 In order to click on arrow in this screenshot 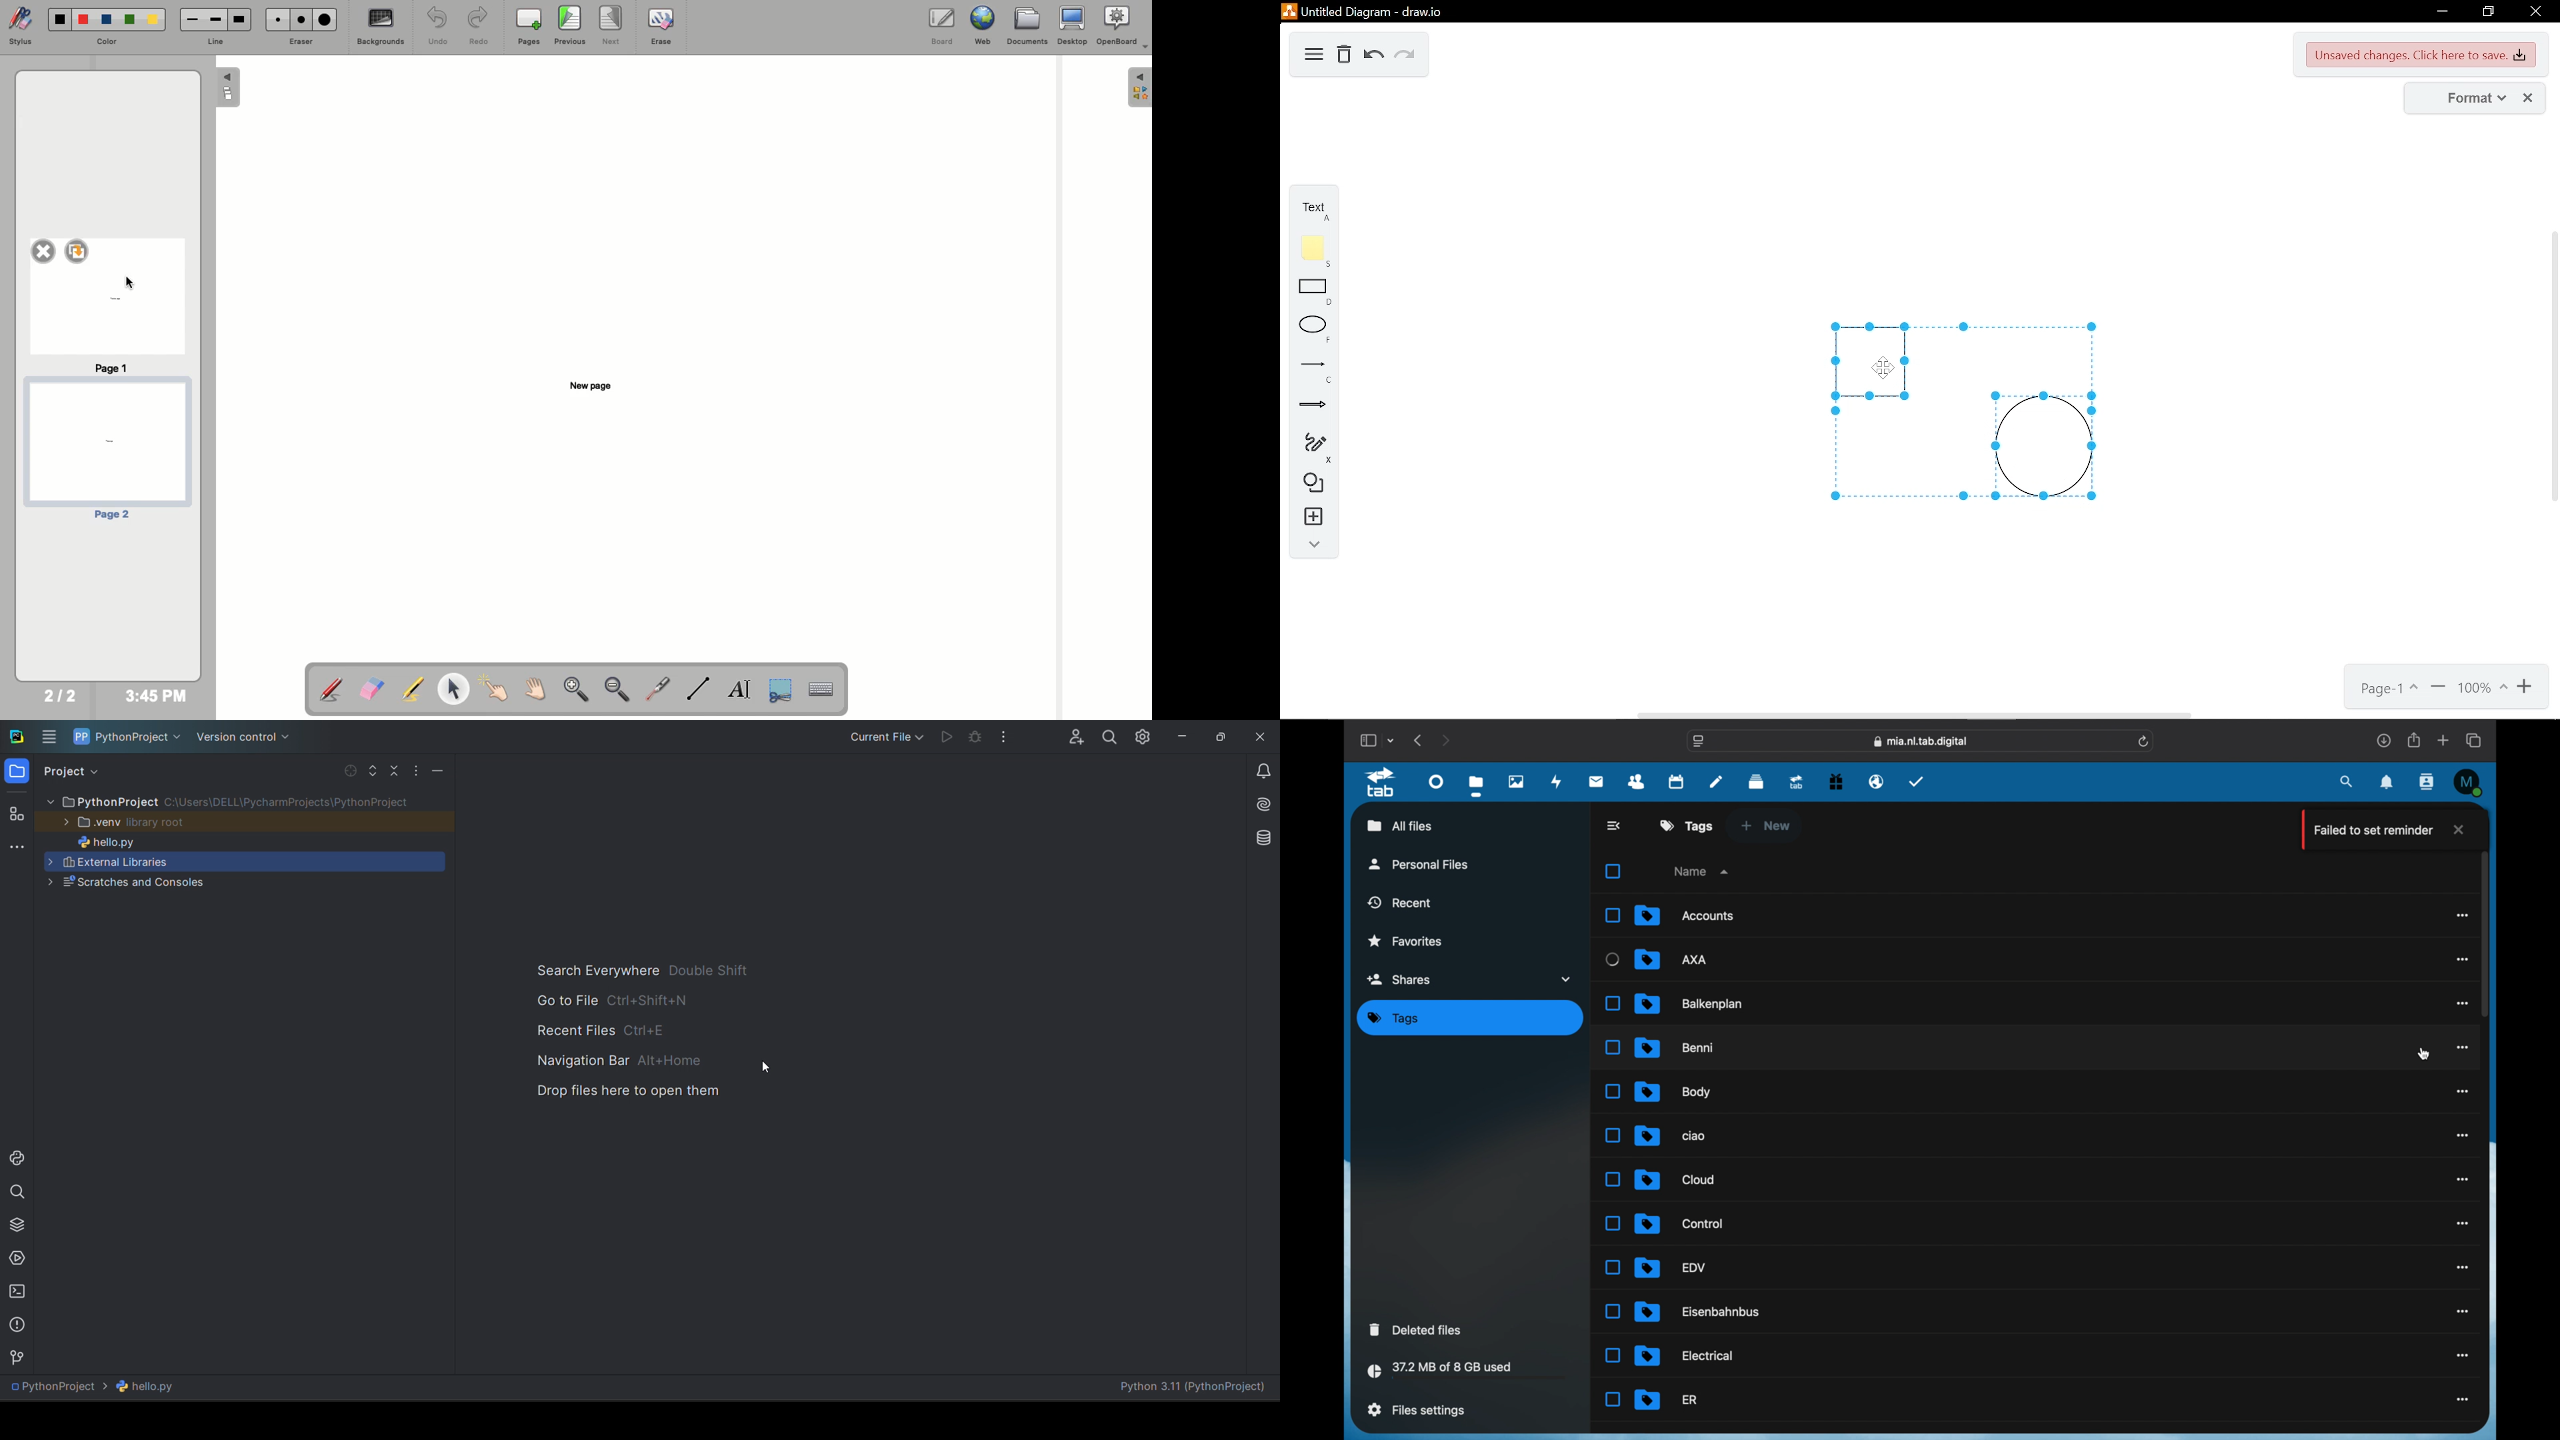, I will do `click(1307, 408)`.